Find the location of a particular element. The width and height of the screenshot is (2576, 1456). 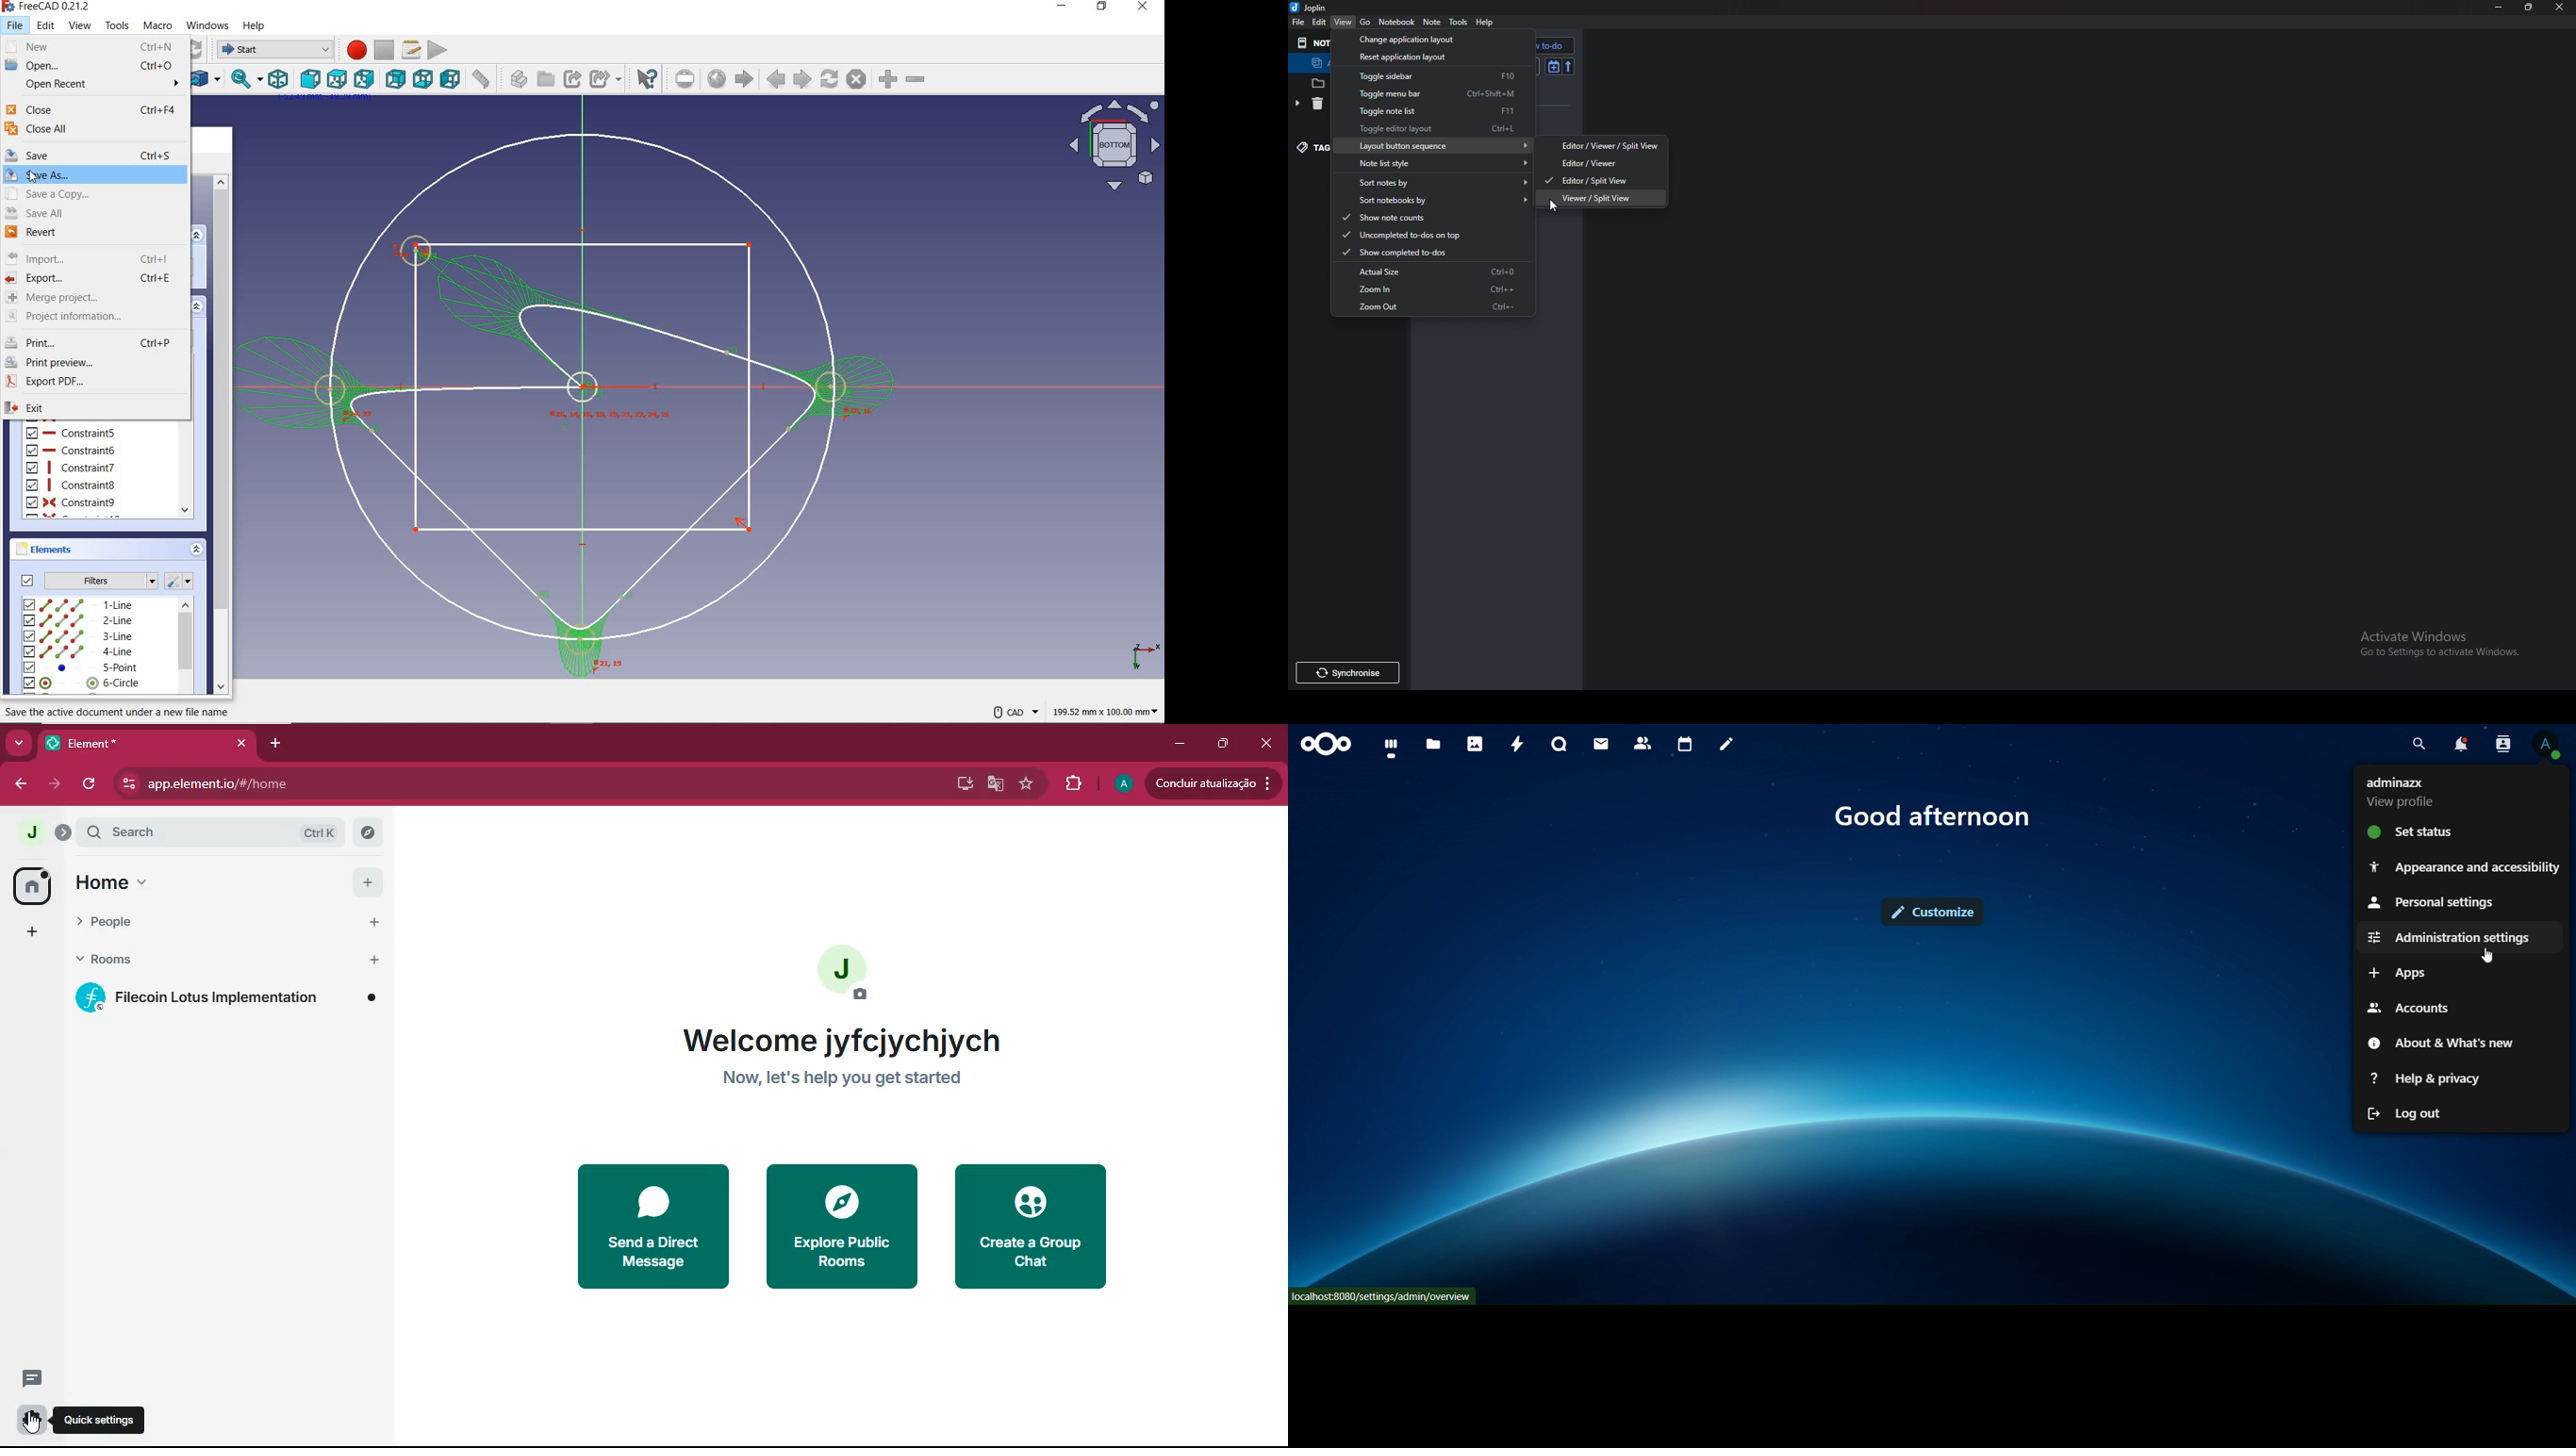

zoom in is located at coordinates (887, 80).